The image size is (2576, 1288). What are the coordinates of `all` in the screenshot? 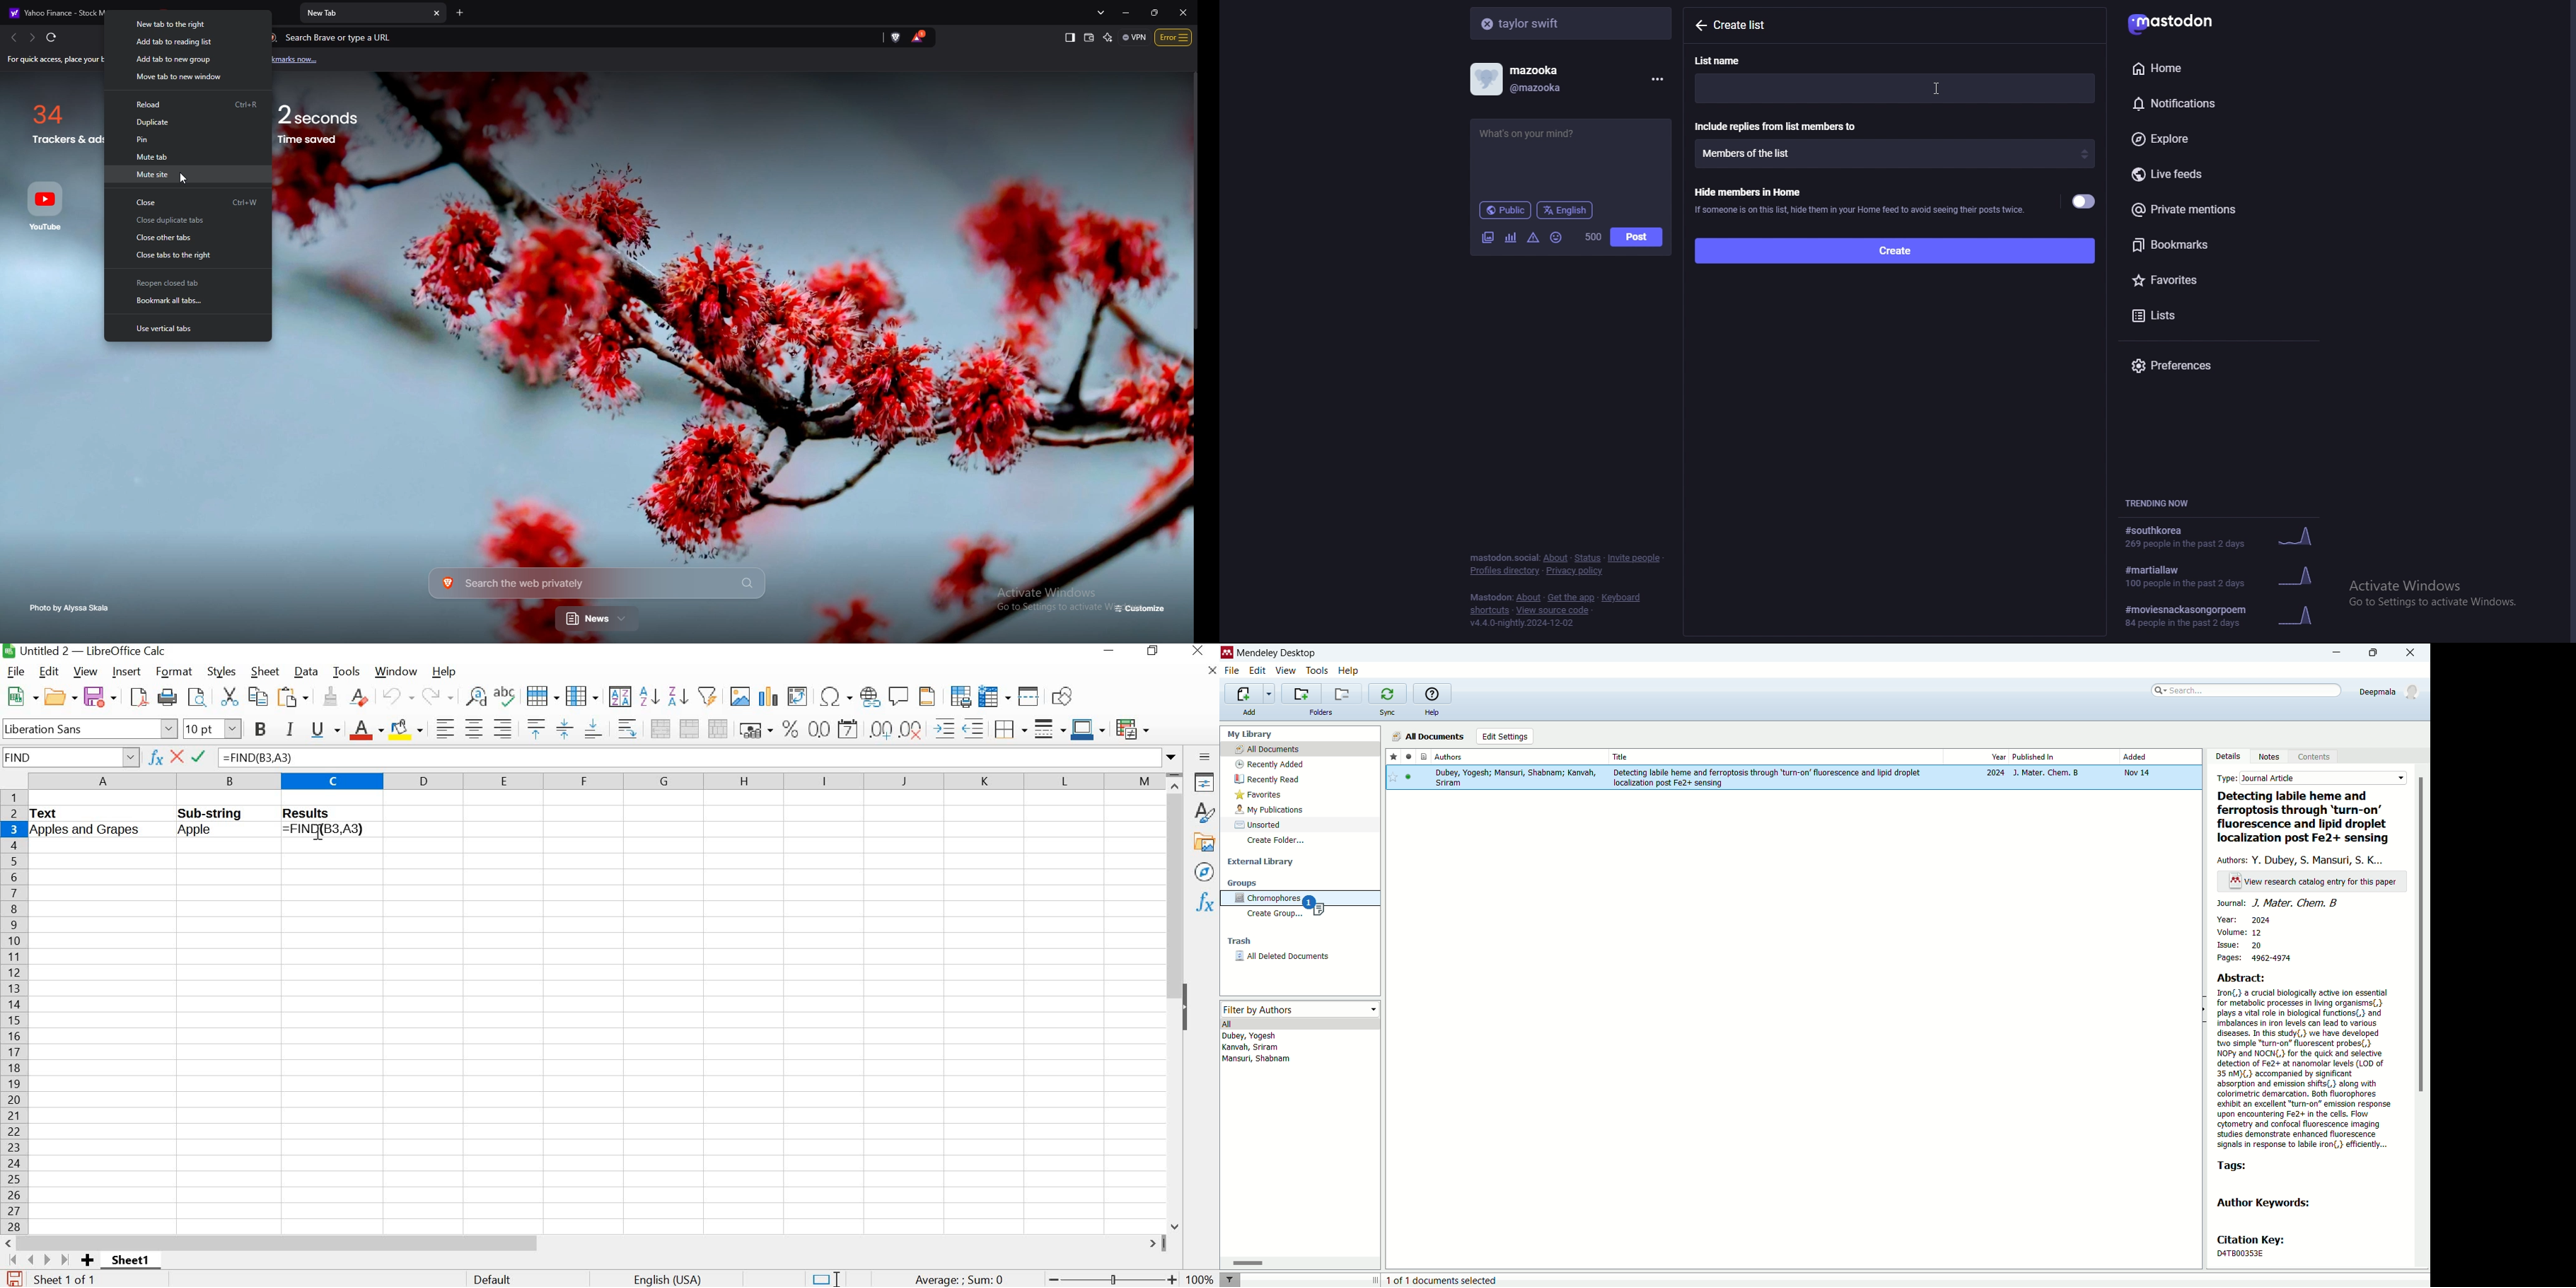 It's located at (1301, 1024).